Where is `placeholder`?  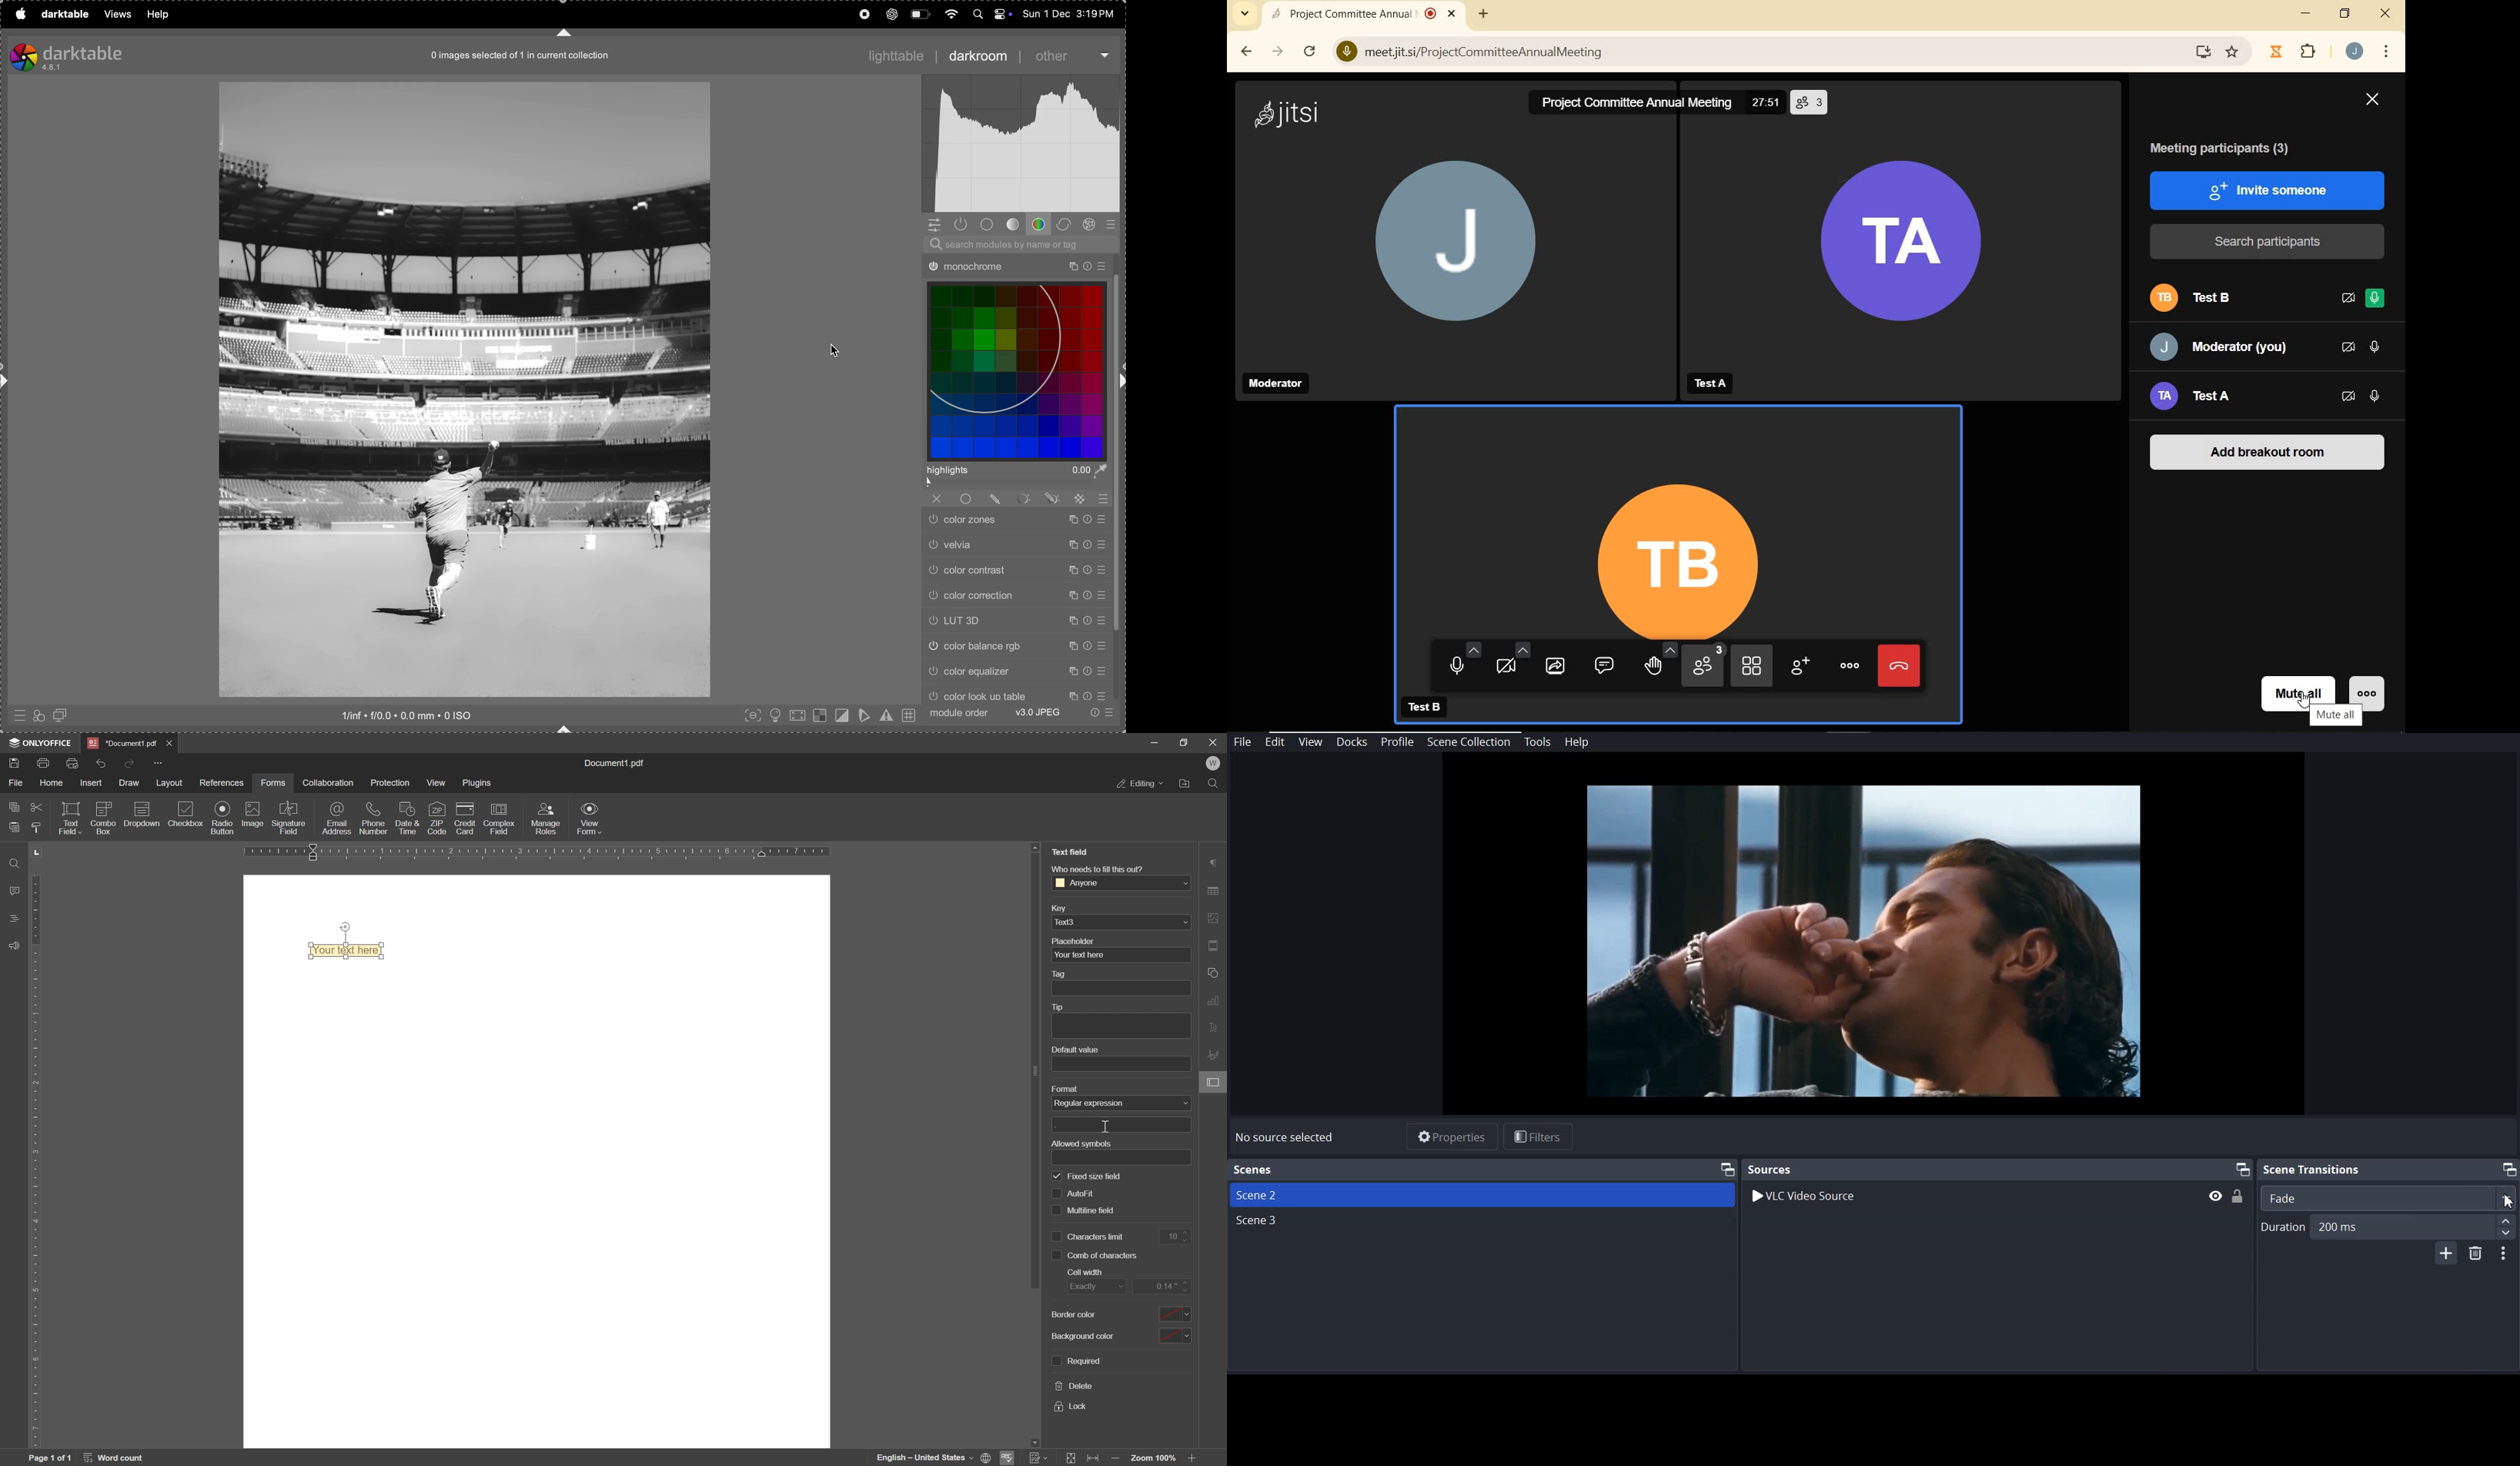
placeholder is located at coordinates (1075, 941).